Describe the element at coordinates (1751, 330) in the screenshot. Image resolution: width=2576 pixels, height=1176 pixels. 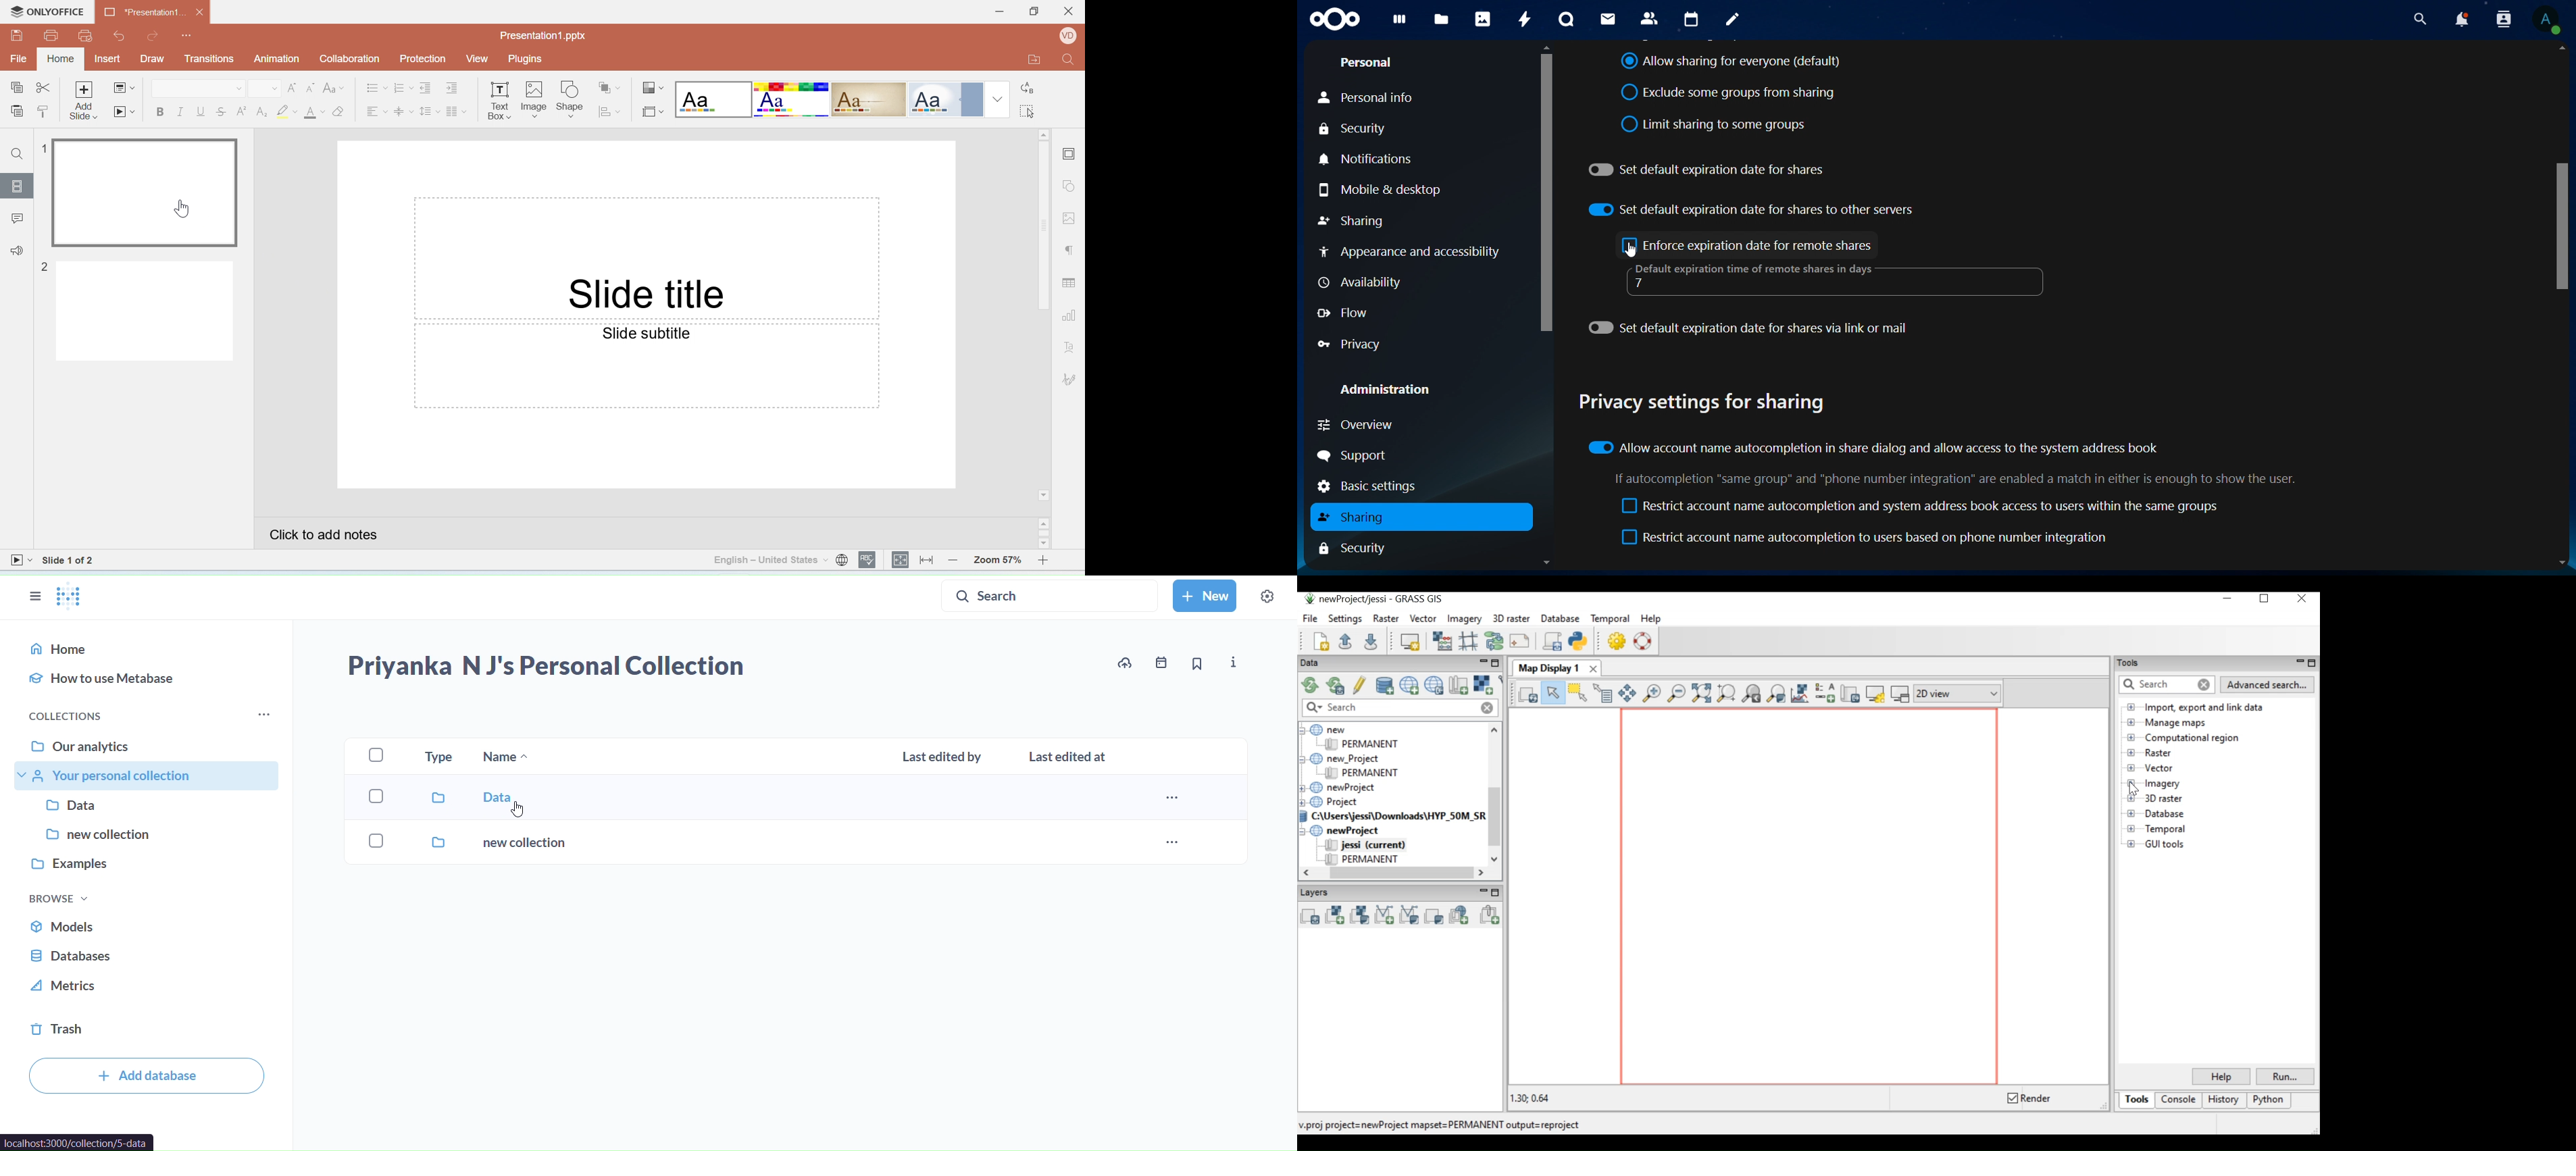
I see `Set default expiration date` at that location.